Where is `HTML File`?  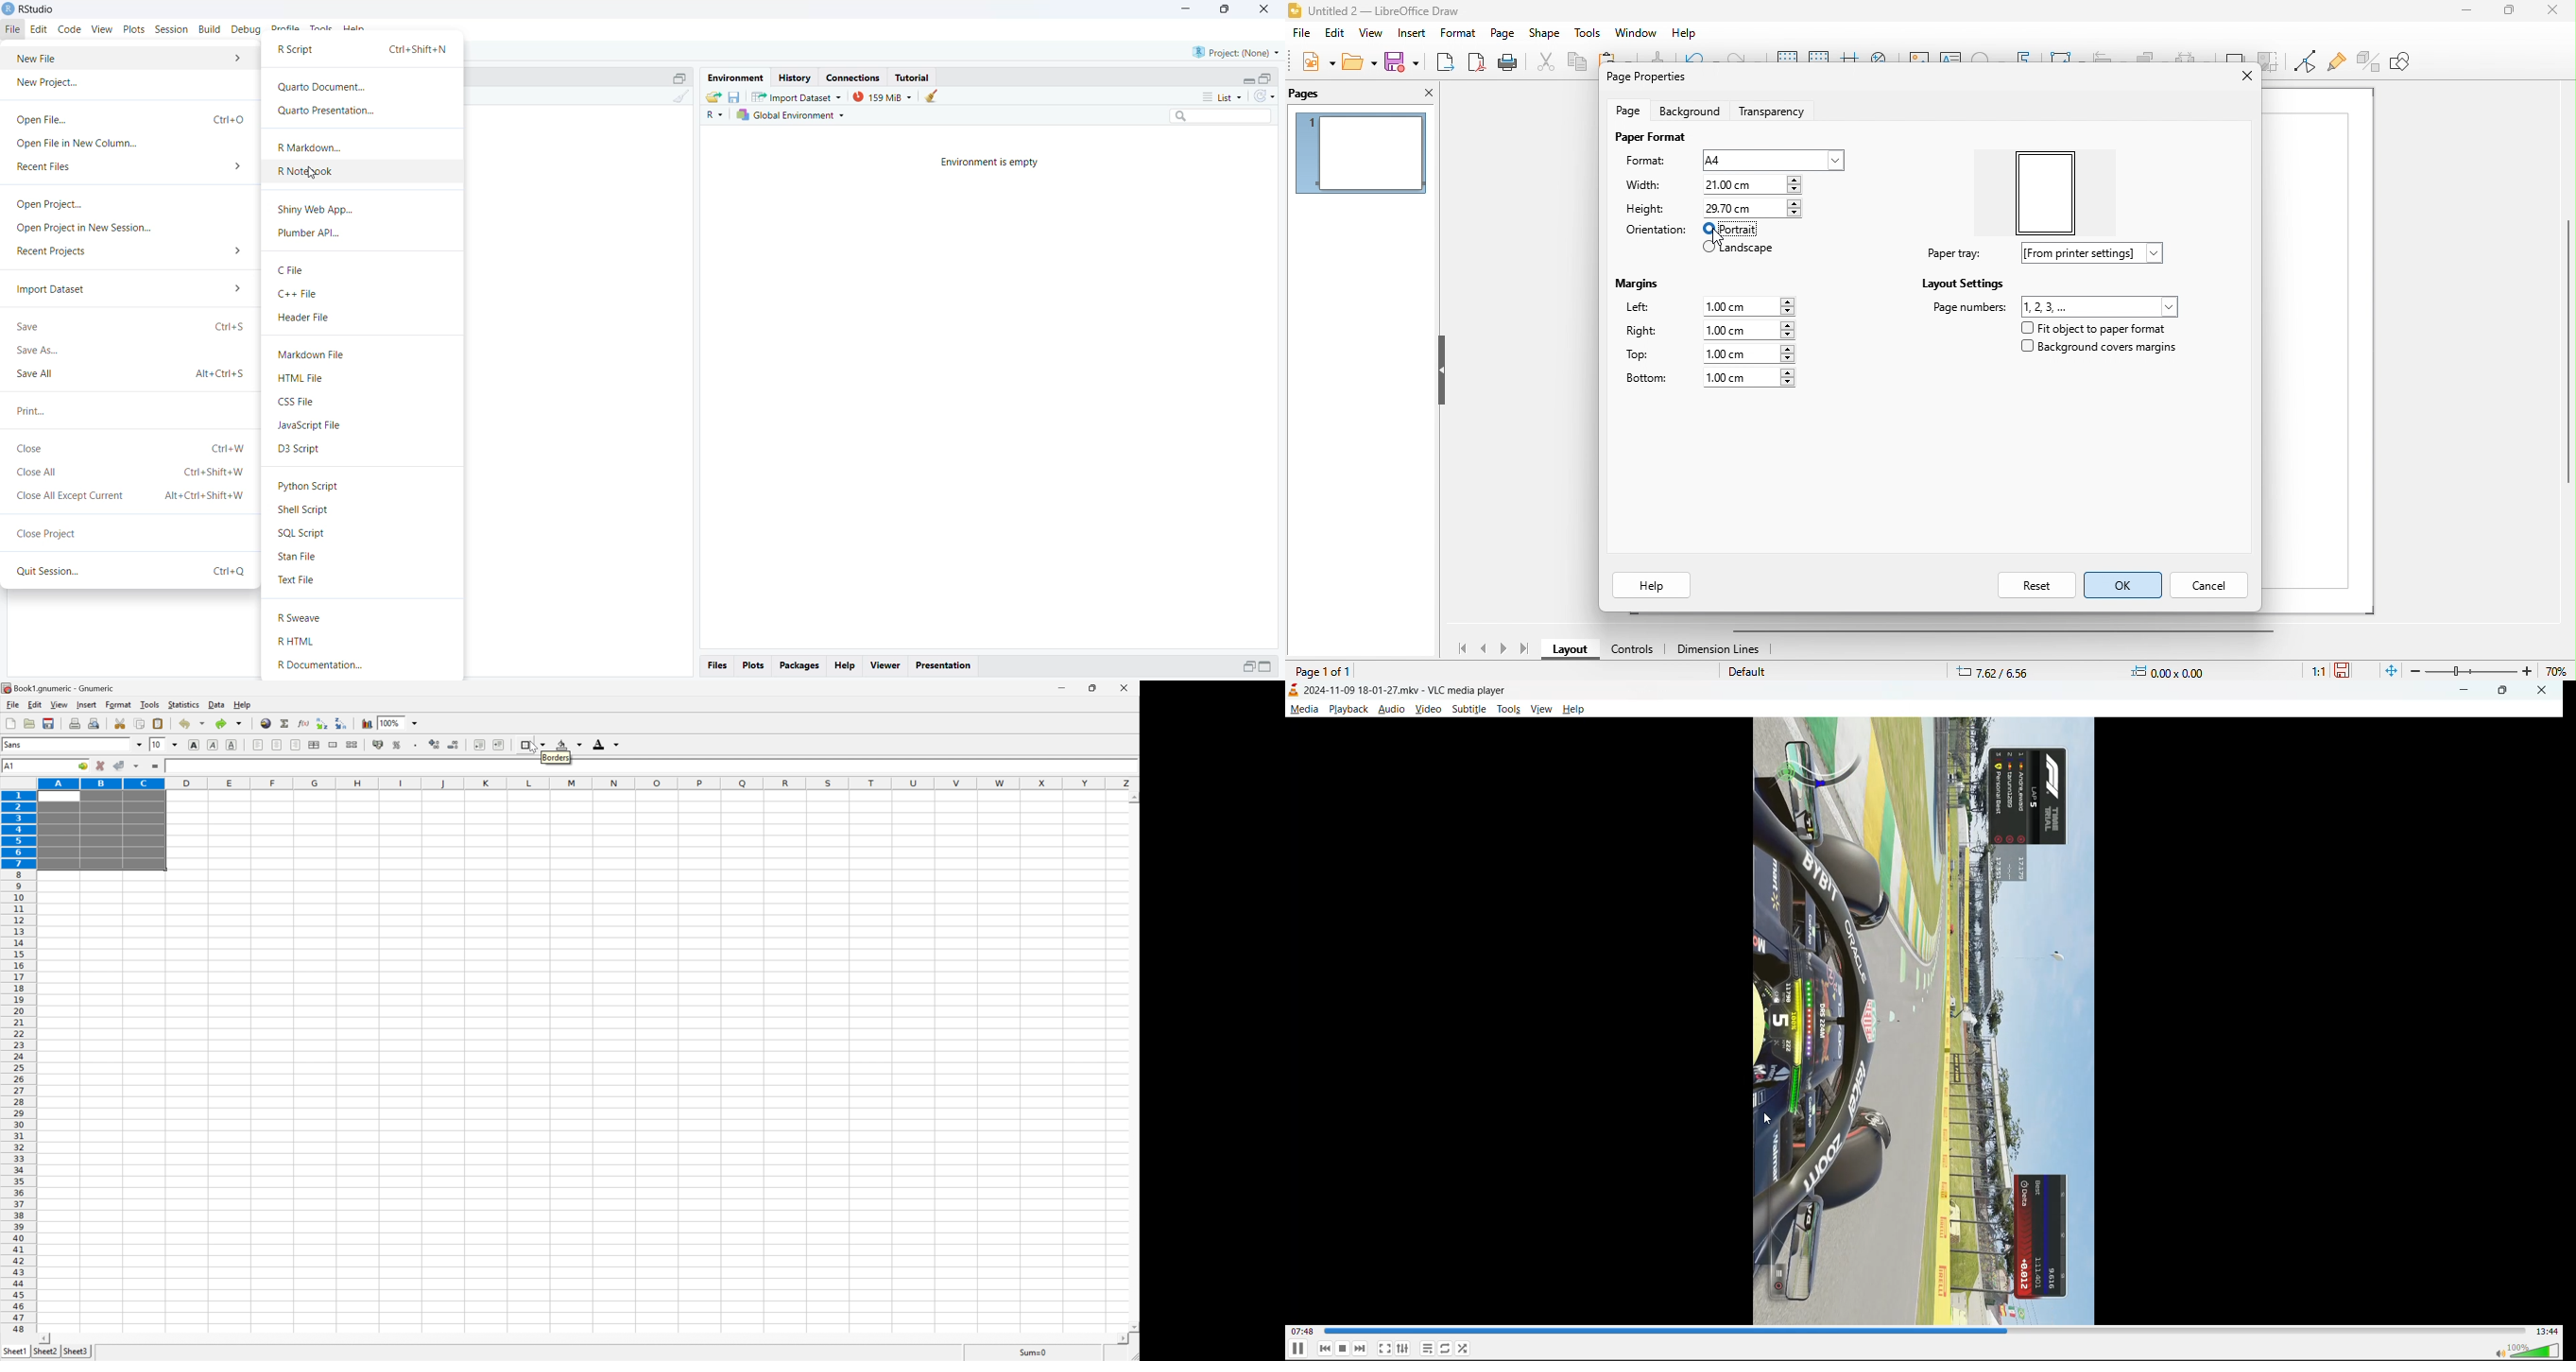
HTML File is located at coordinates (302, 378).